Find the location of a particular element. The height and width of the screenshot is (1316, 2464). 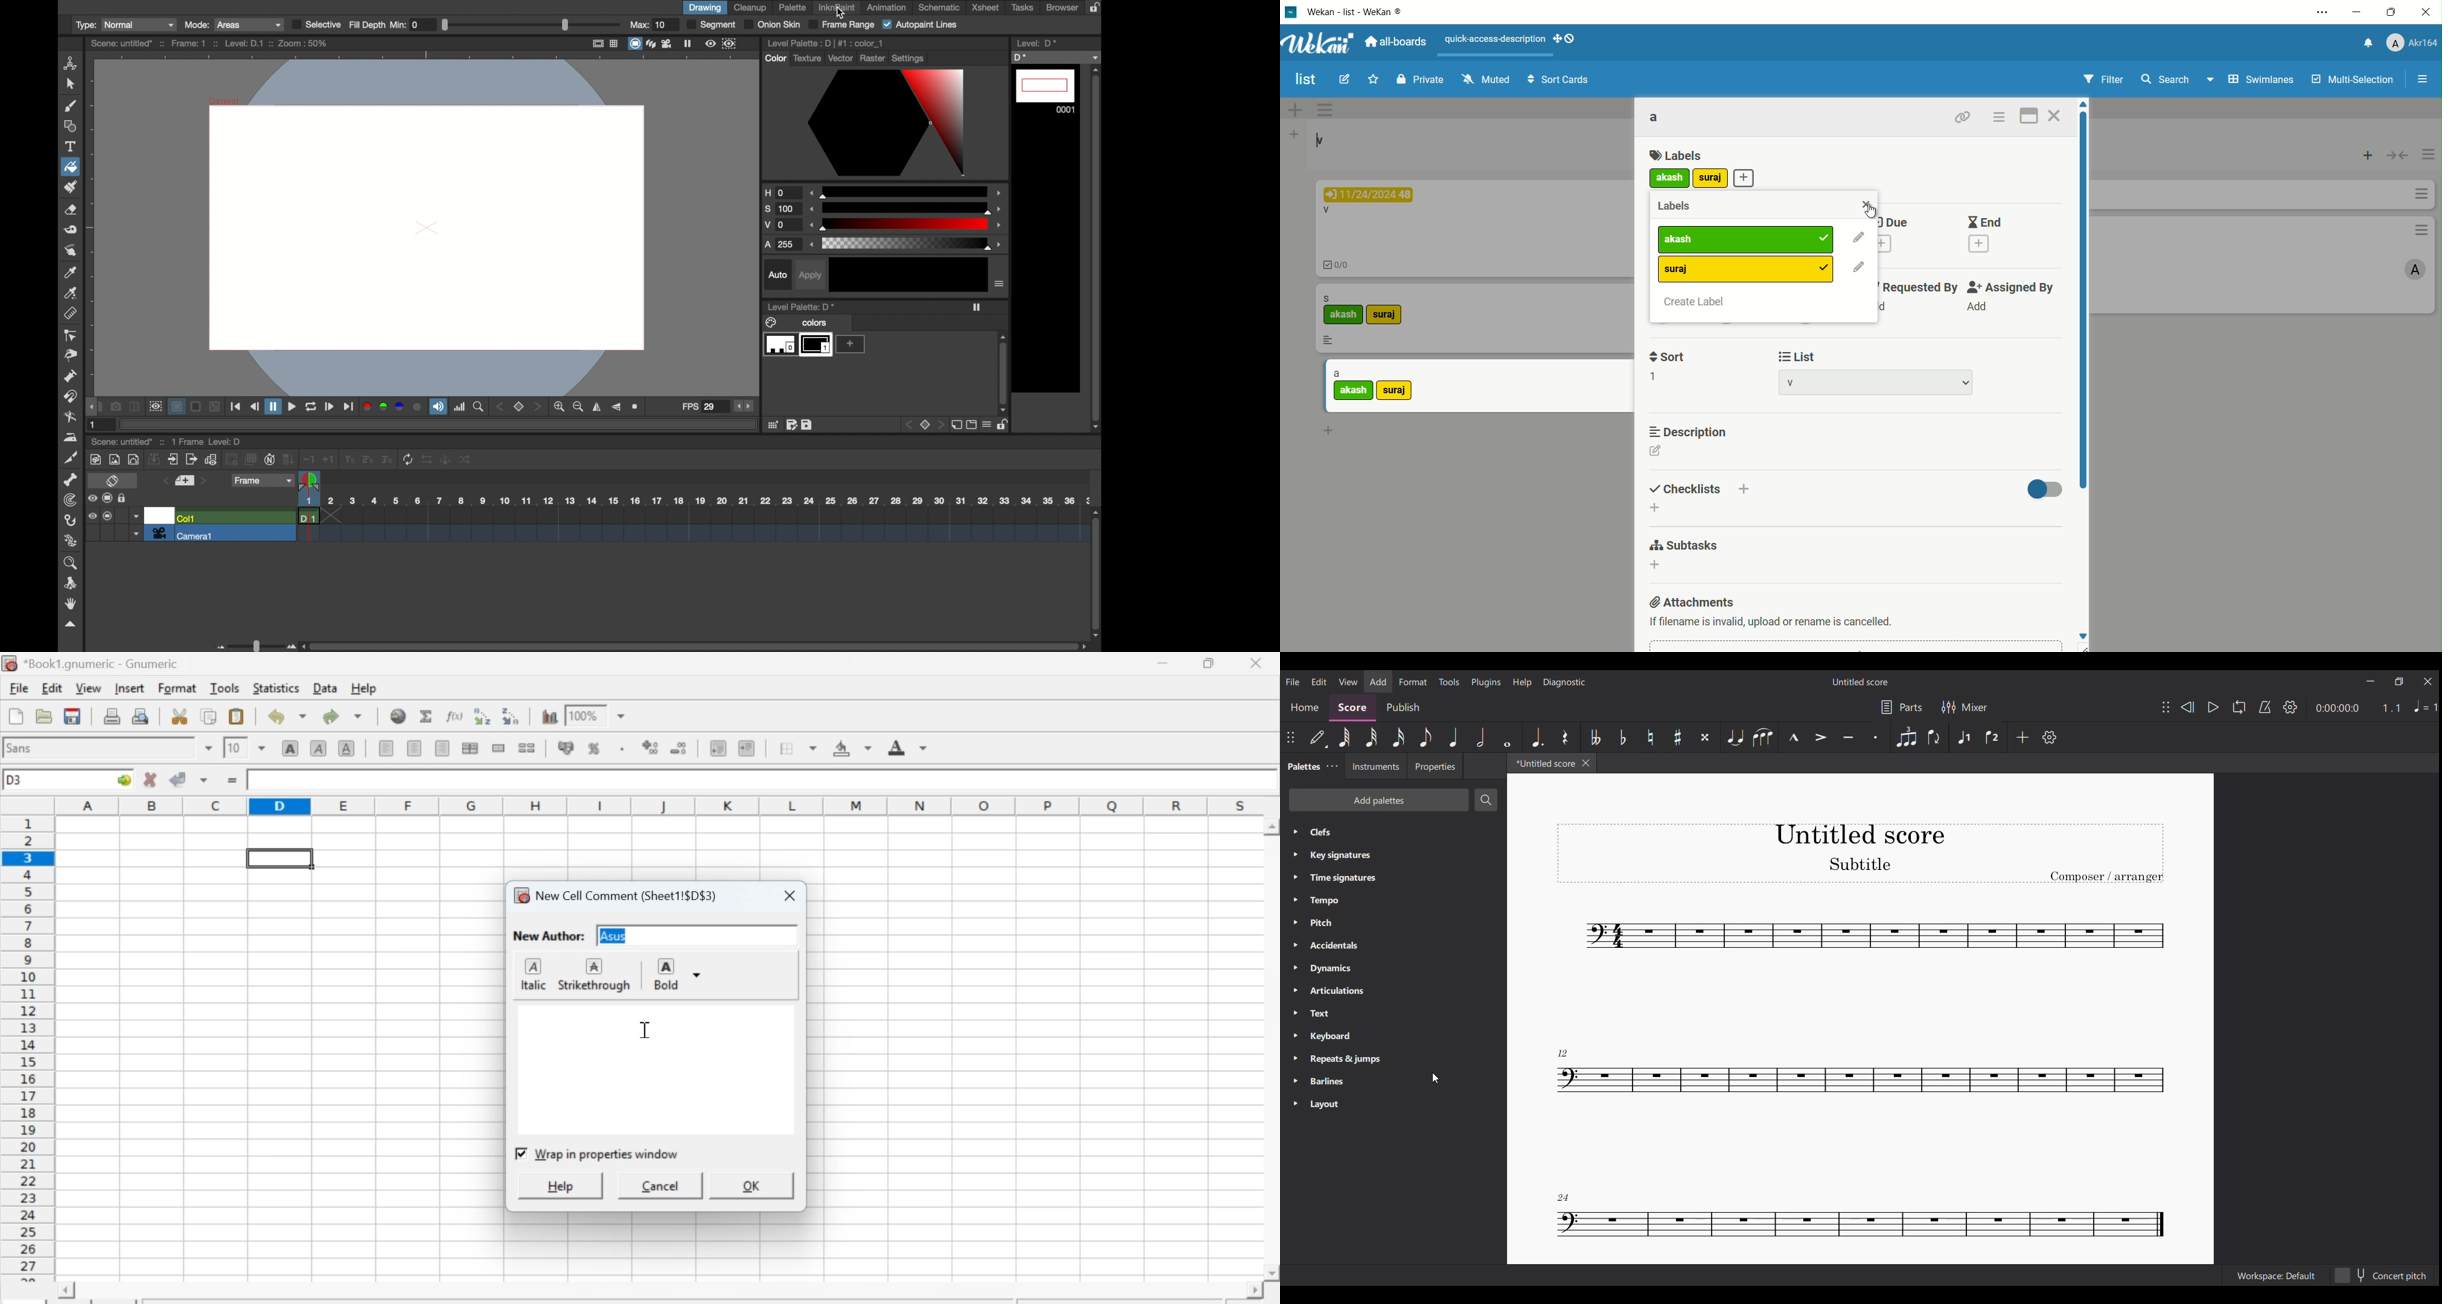

Cancel change is located at coordinates (148, 779).